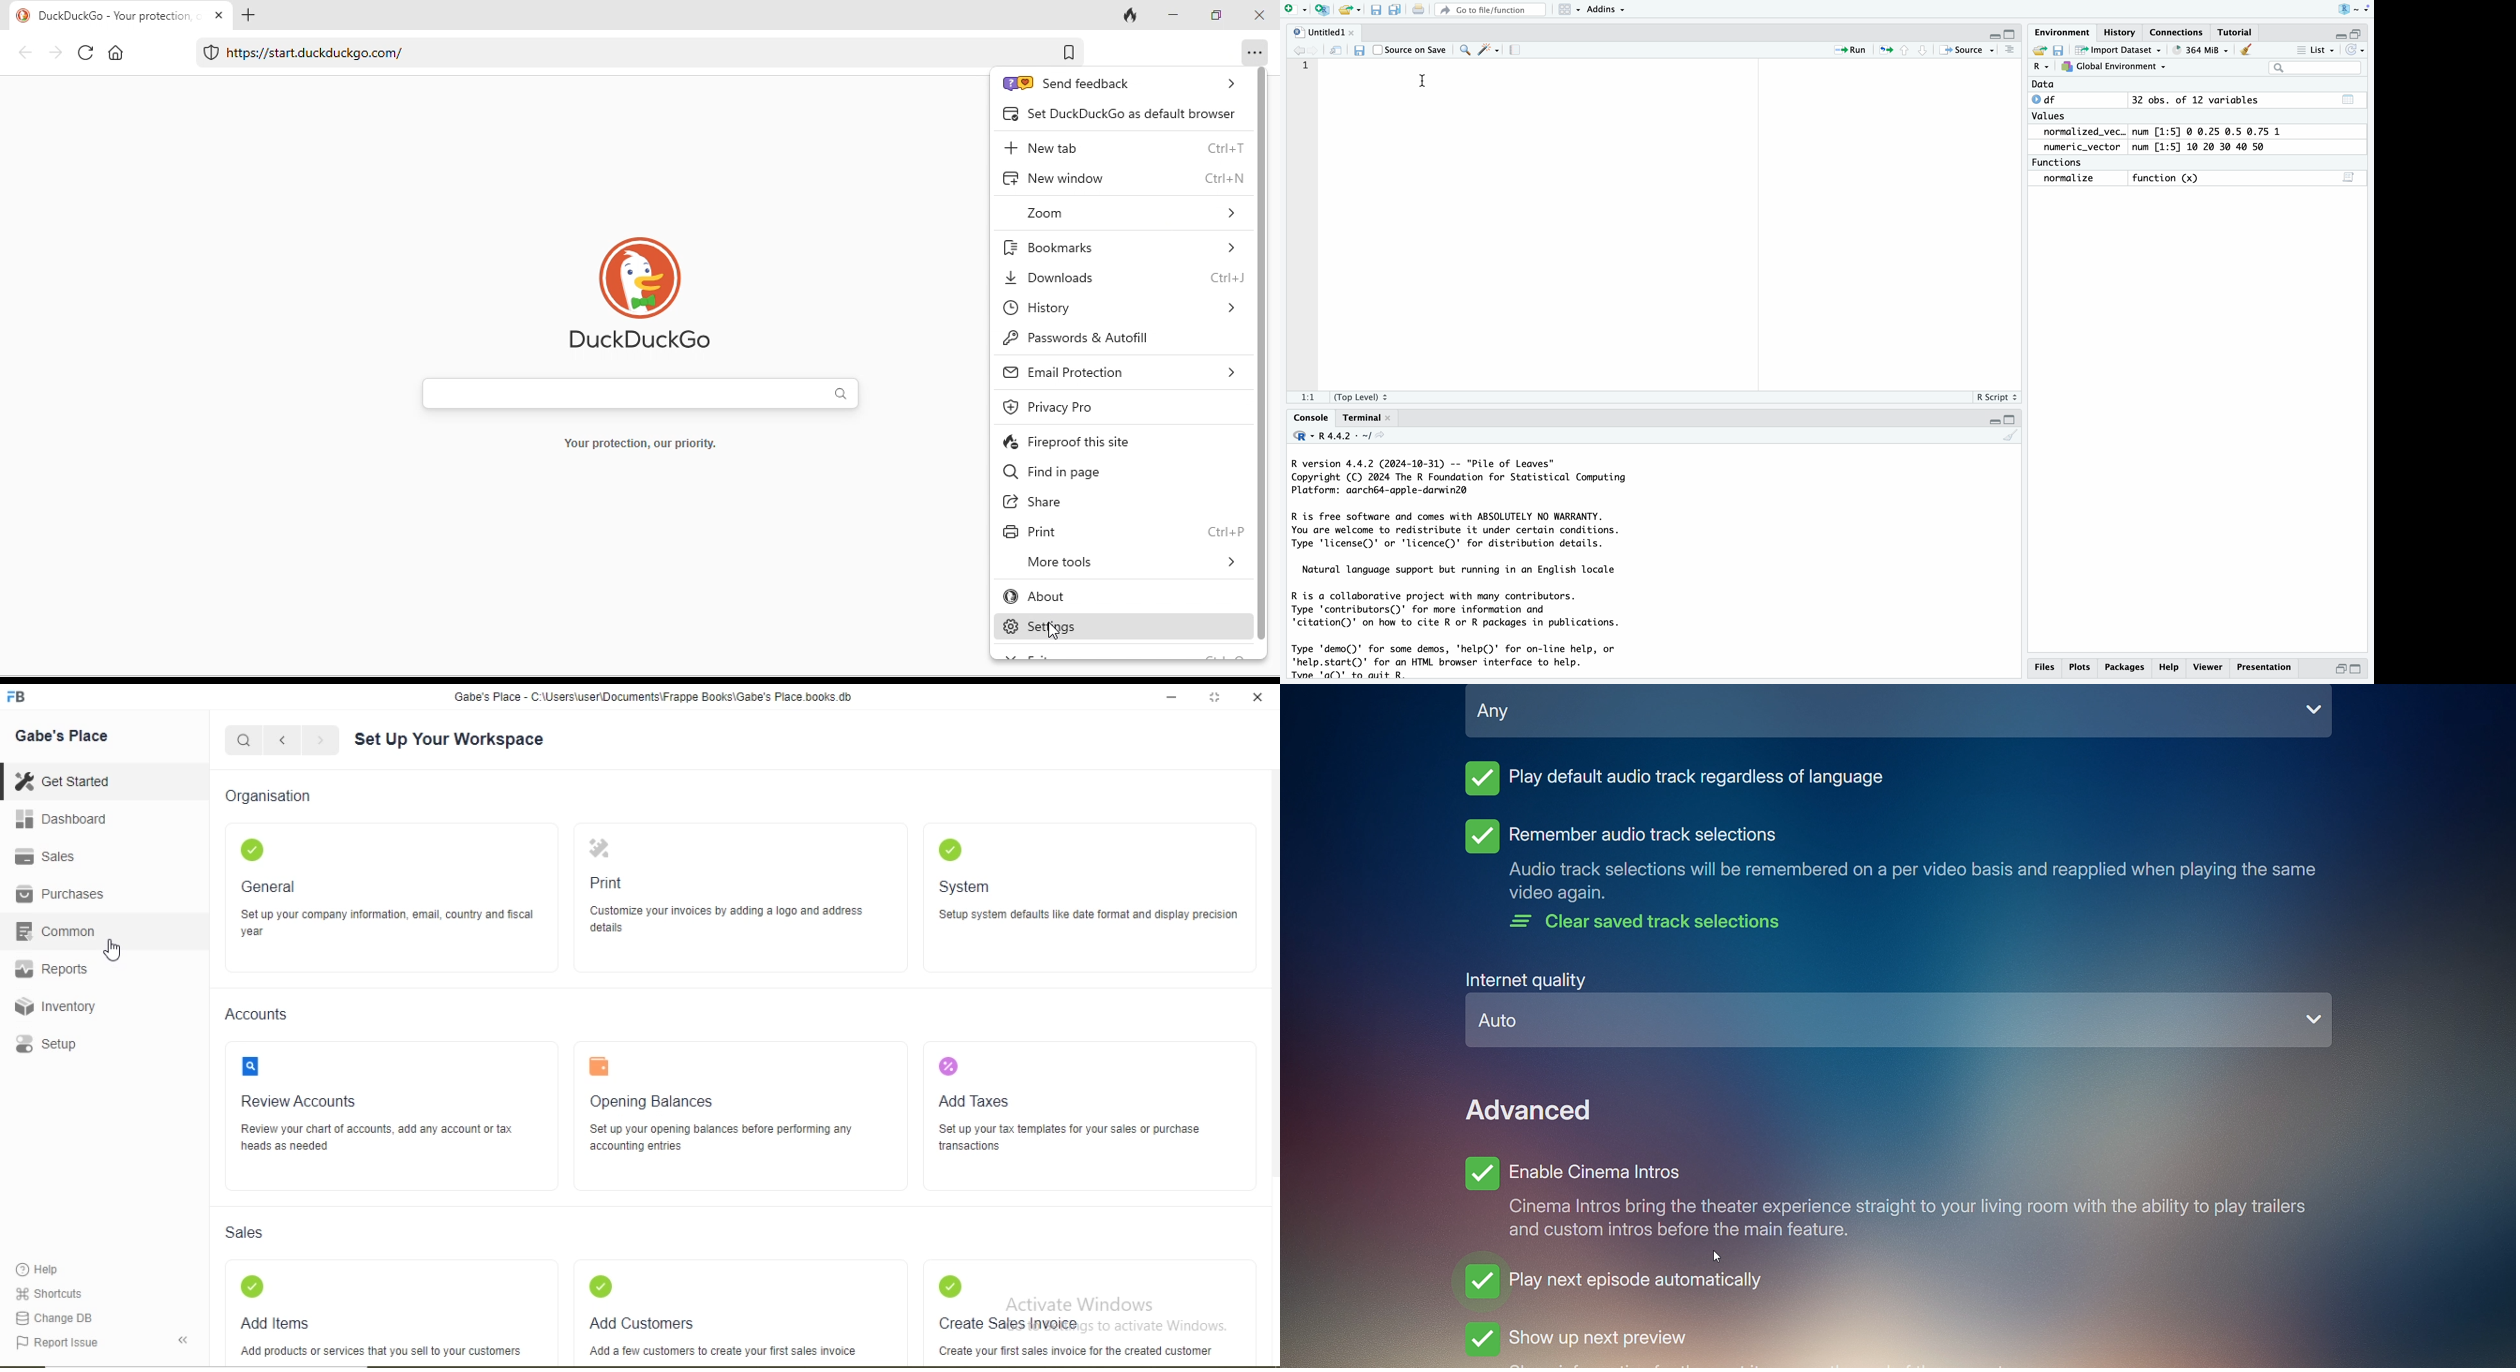  Describe the element at coordinates (1307, 399) in the screenshot. I see `1:1` at that location.